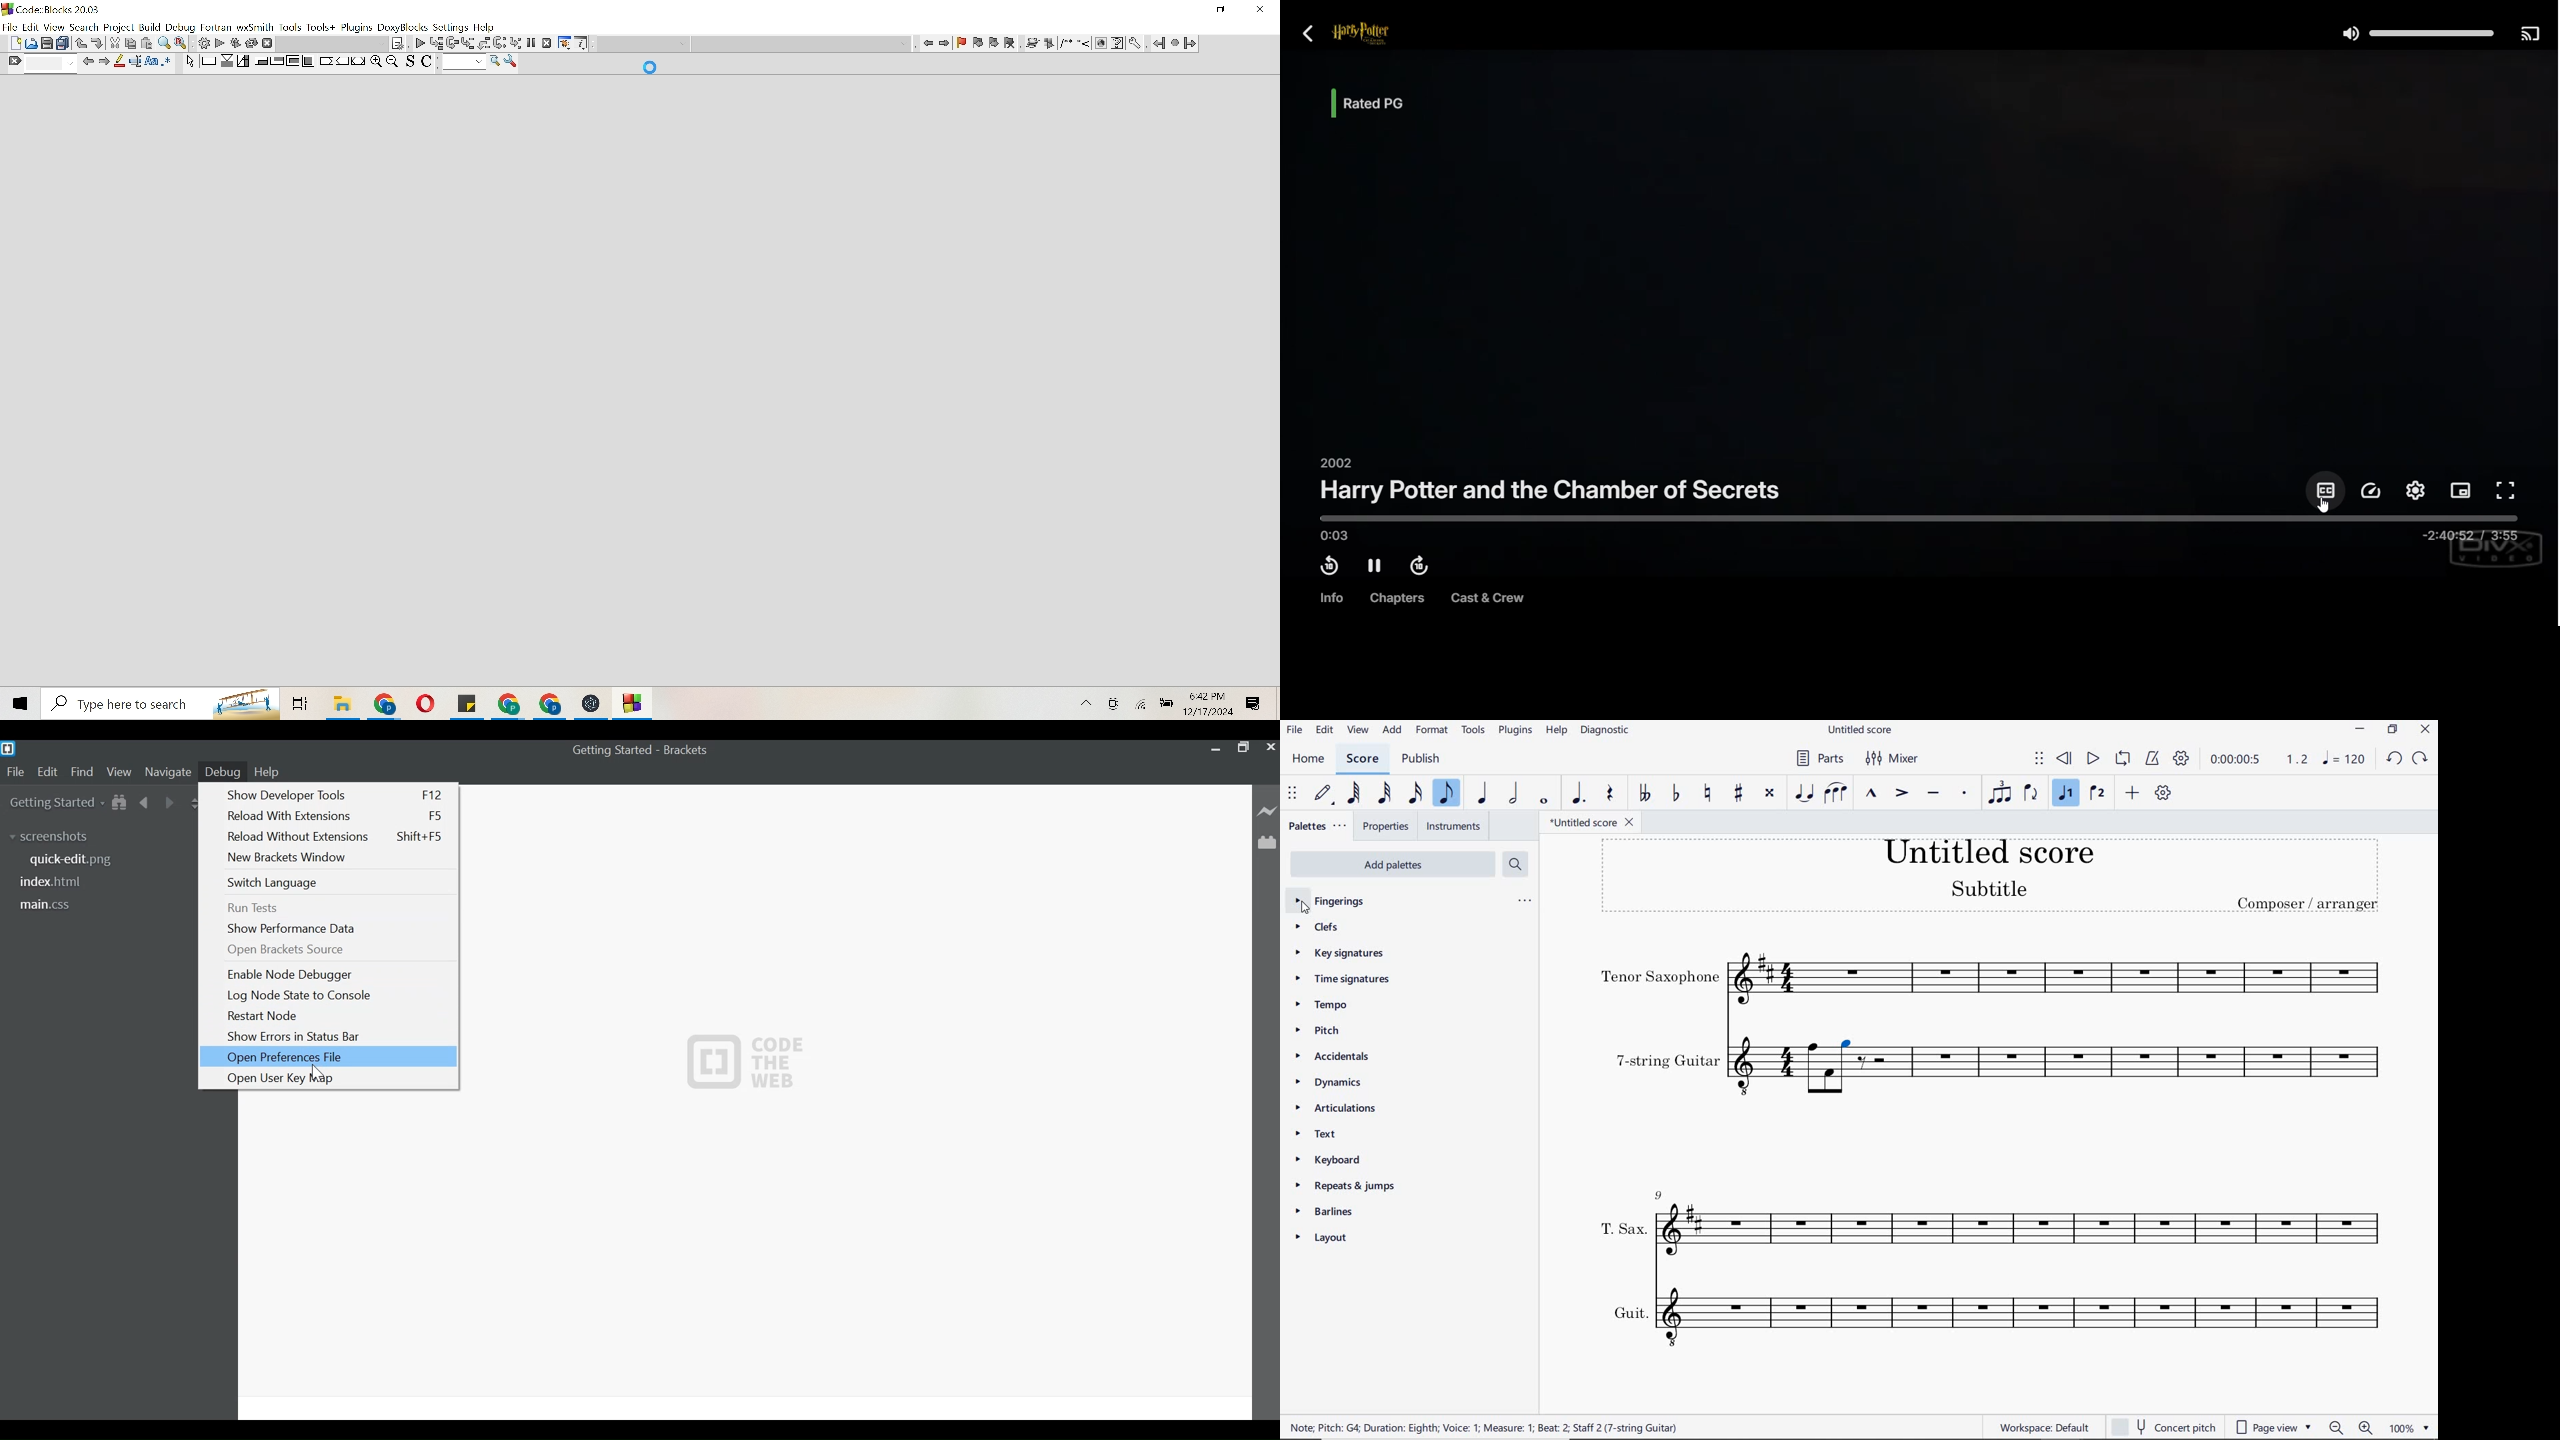 The image size is (2576, 1456). I want to click on Font, so click(153, 62).